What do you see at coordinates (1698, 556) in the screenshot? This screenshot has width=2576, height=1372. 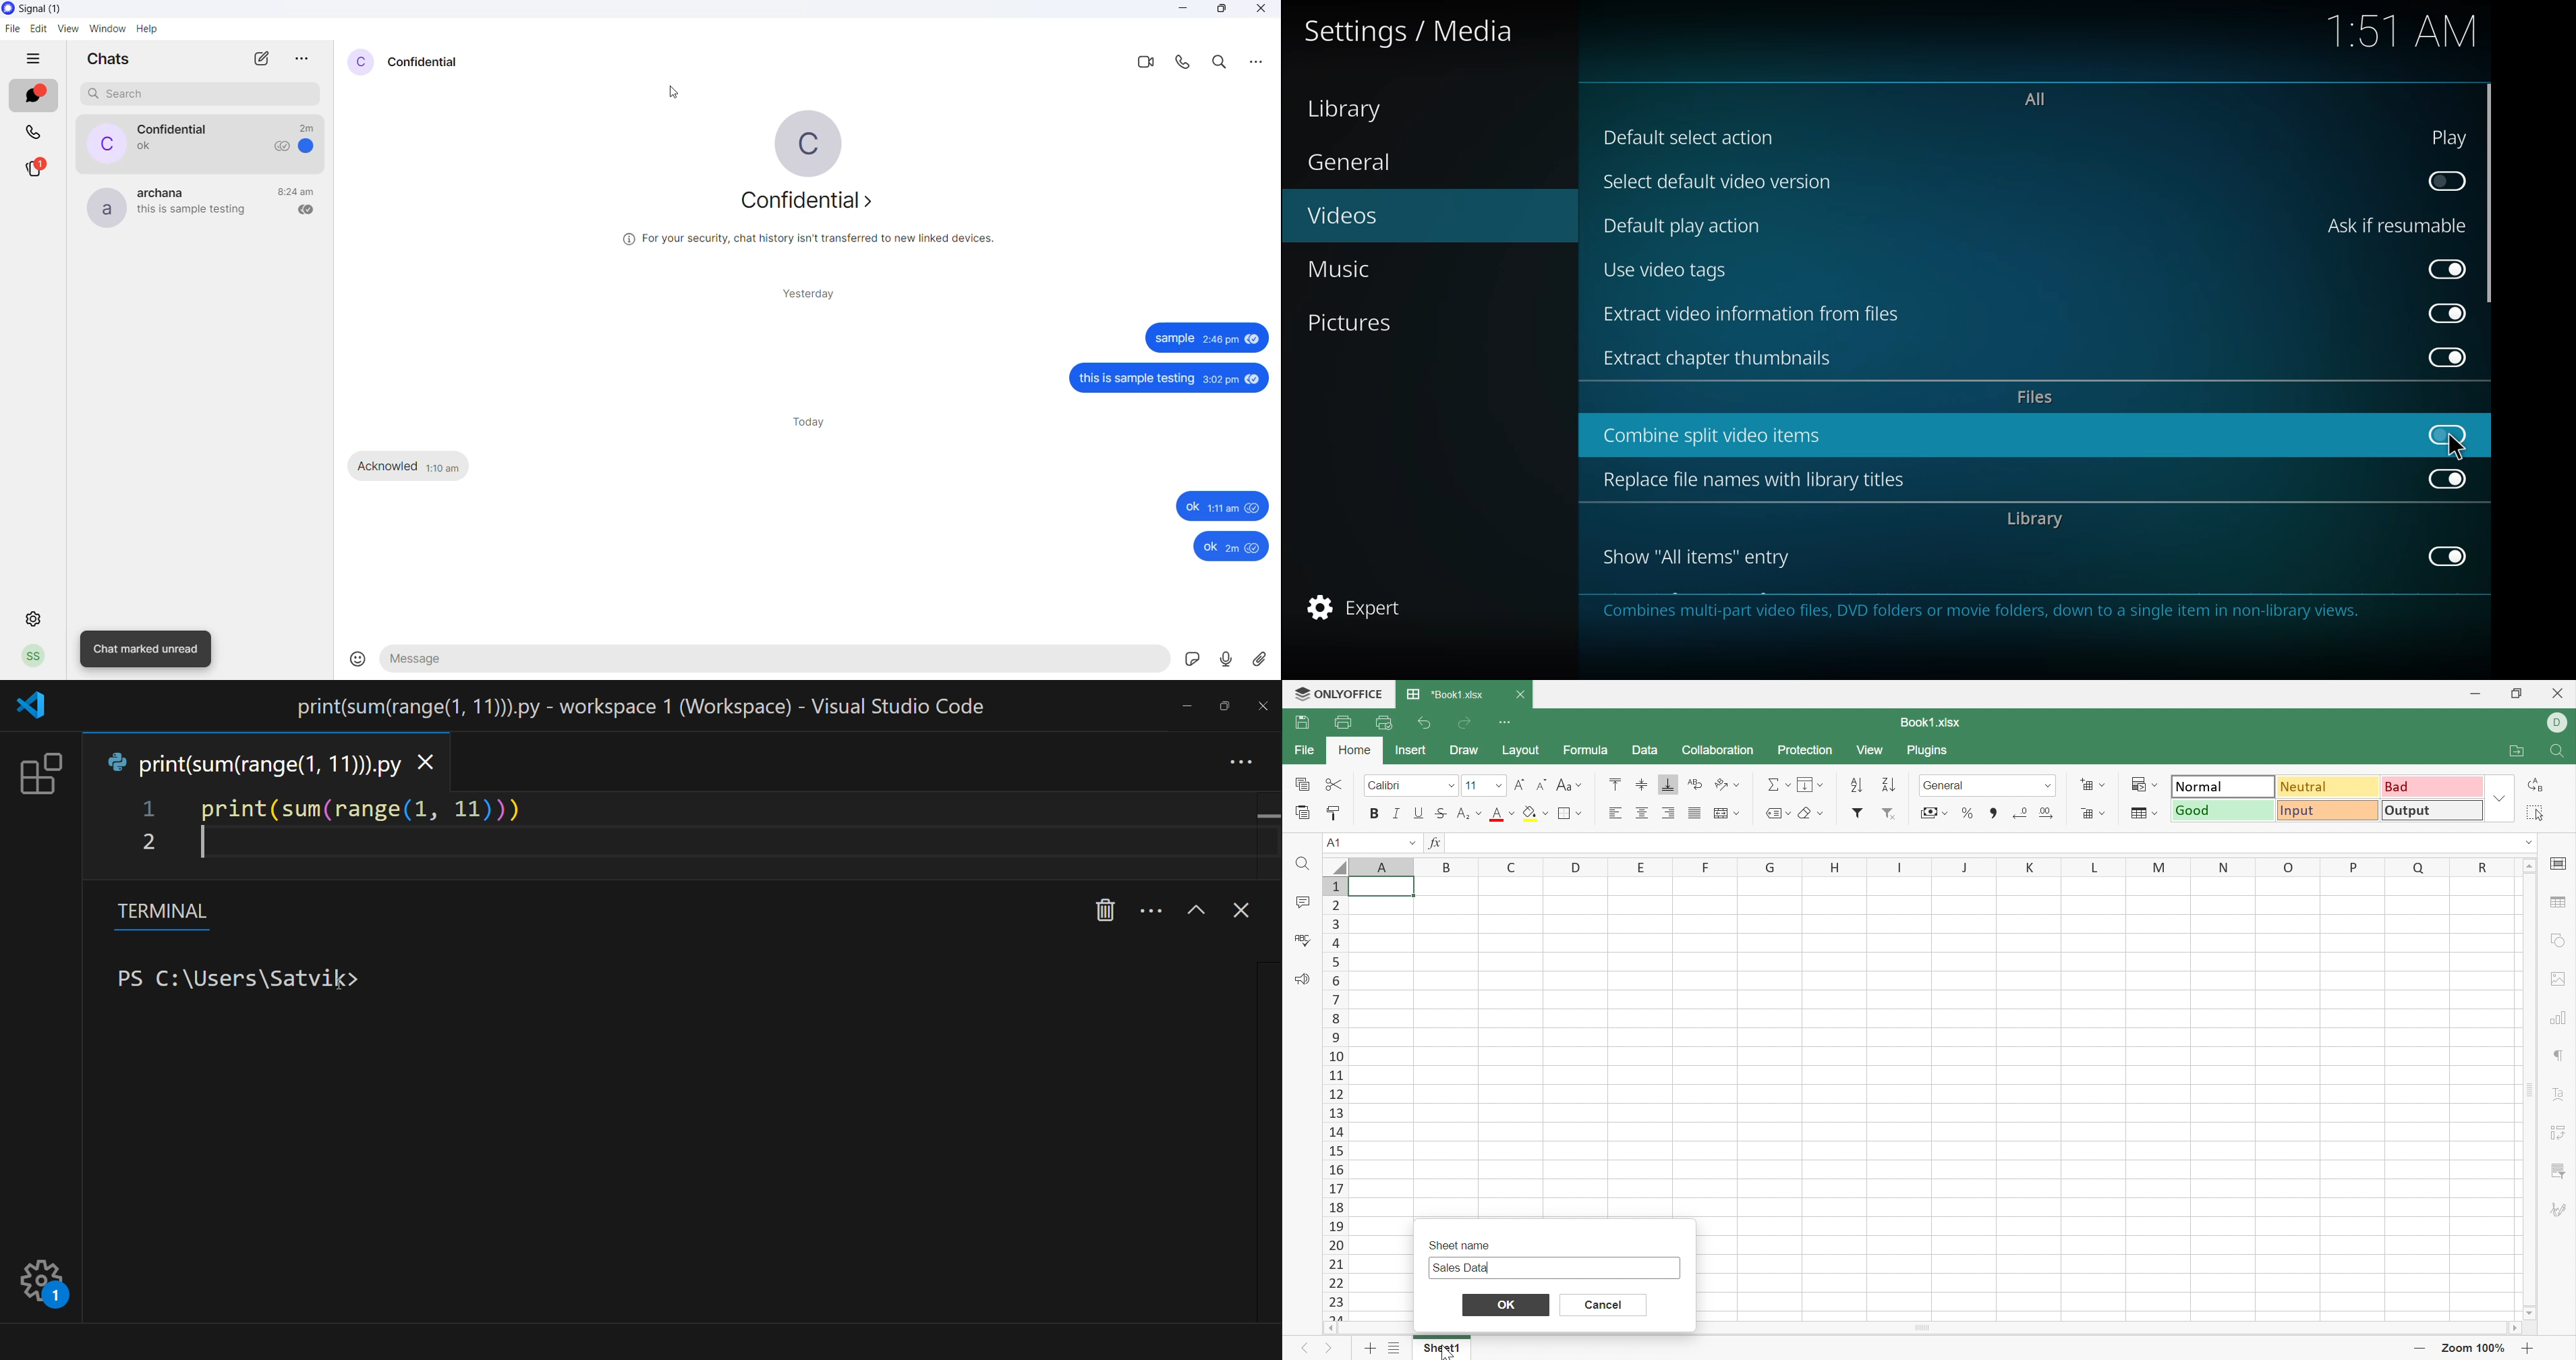 I see `show all items entry` at bounding box center [1698, 556].